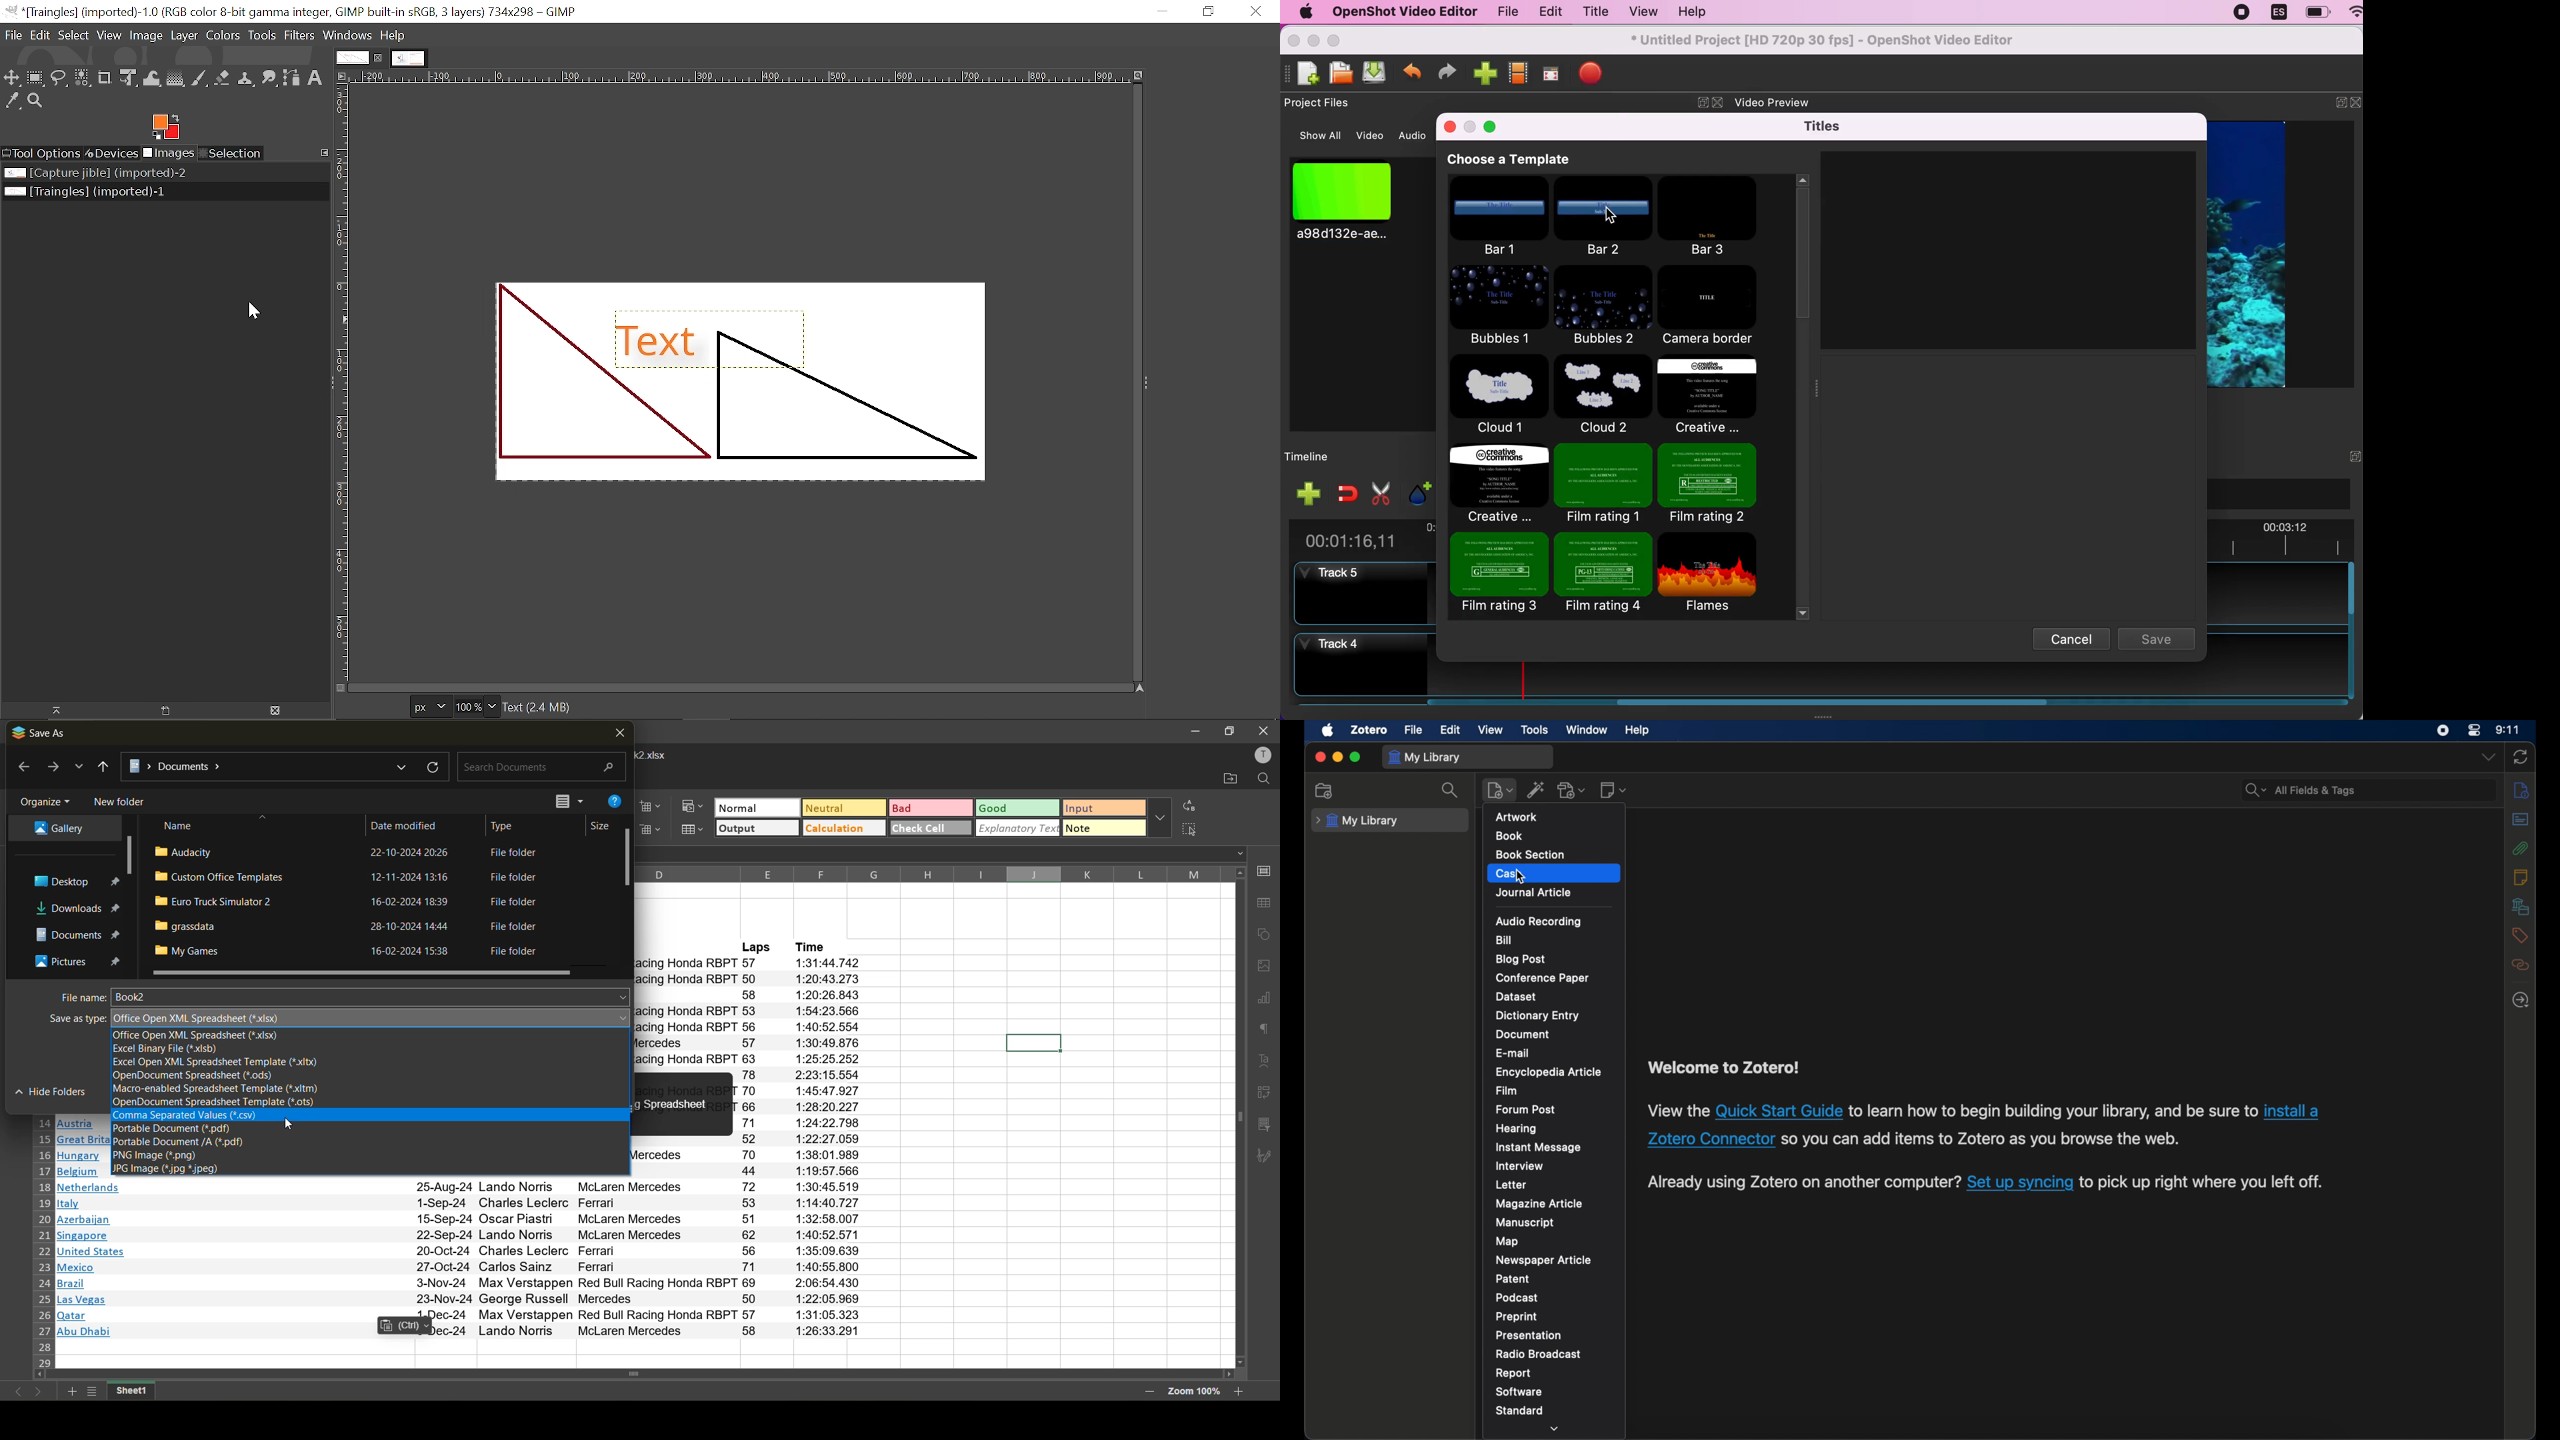 This screenshot has height=1456, width=2576. I want to click on audio recording, so click(1539, 922).